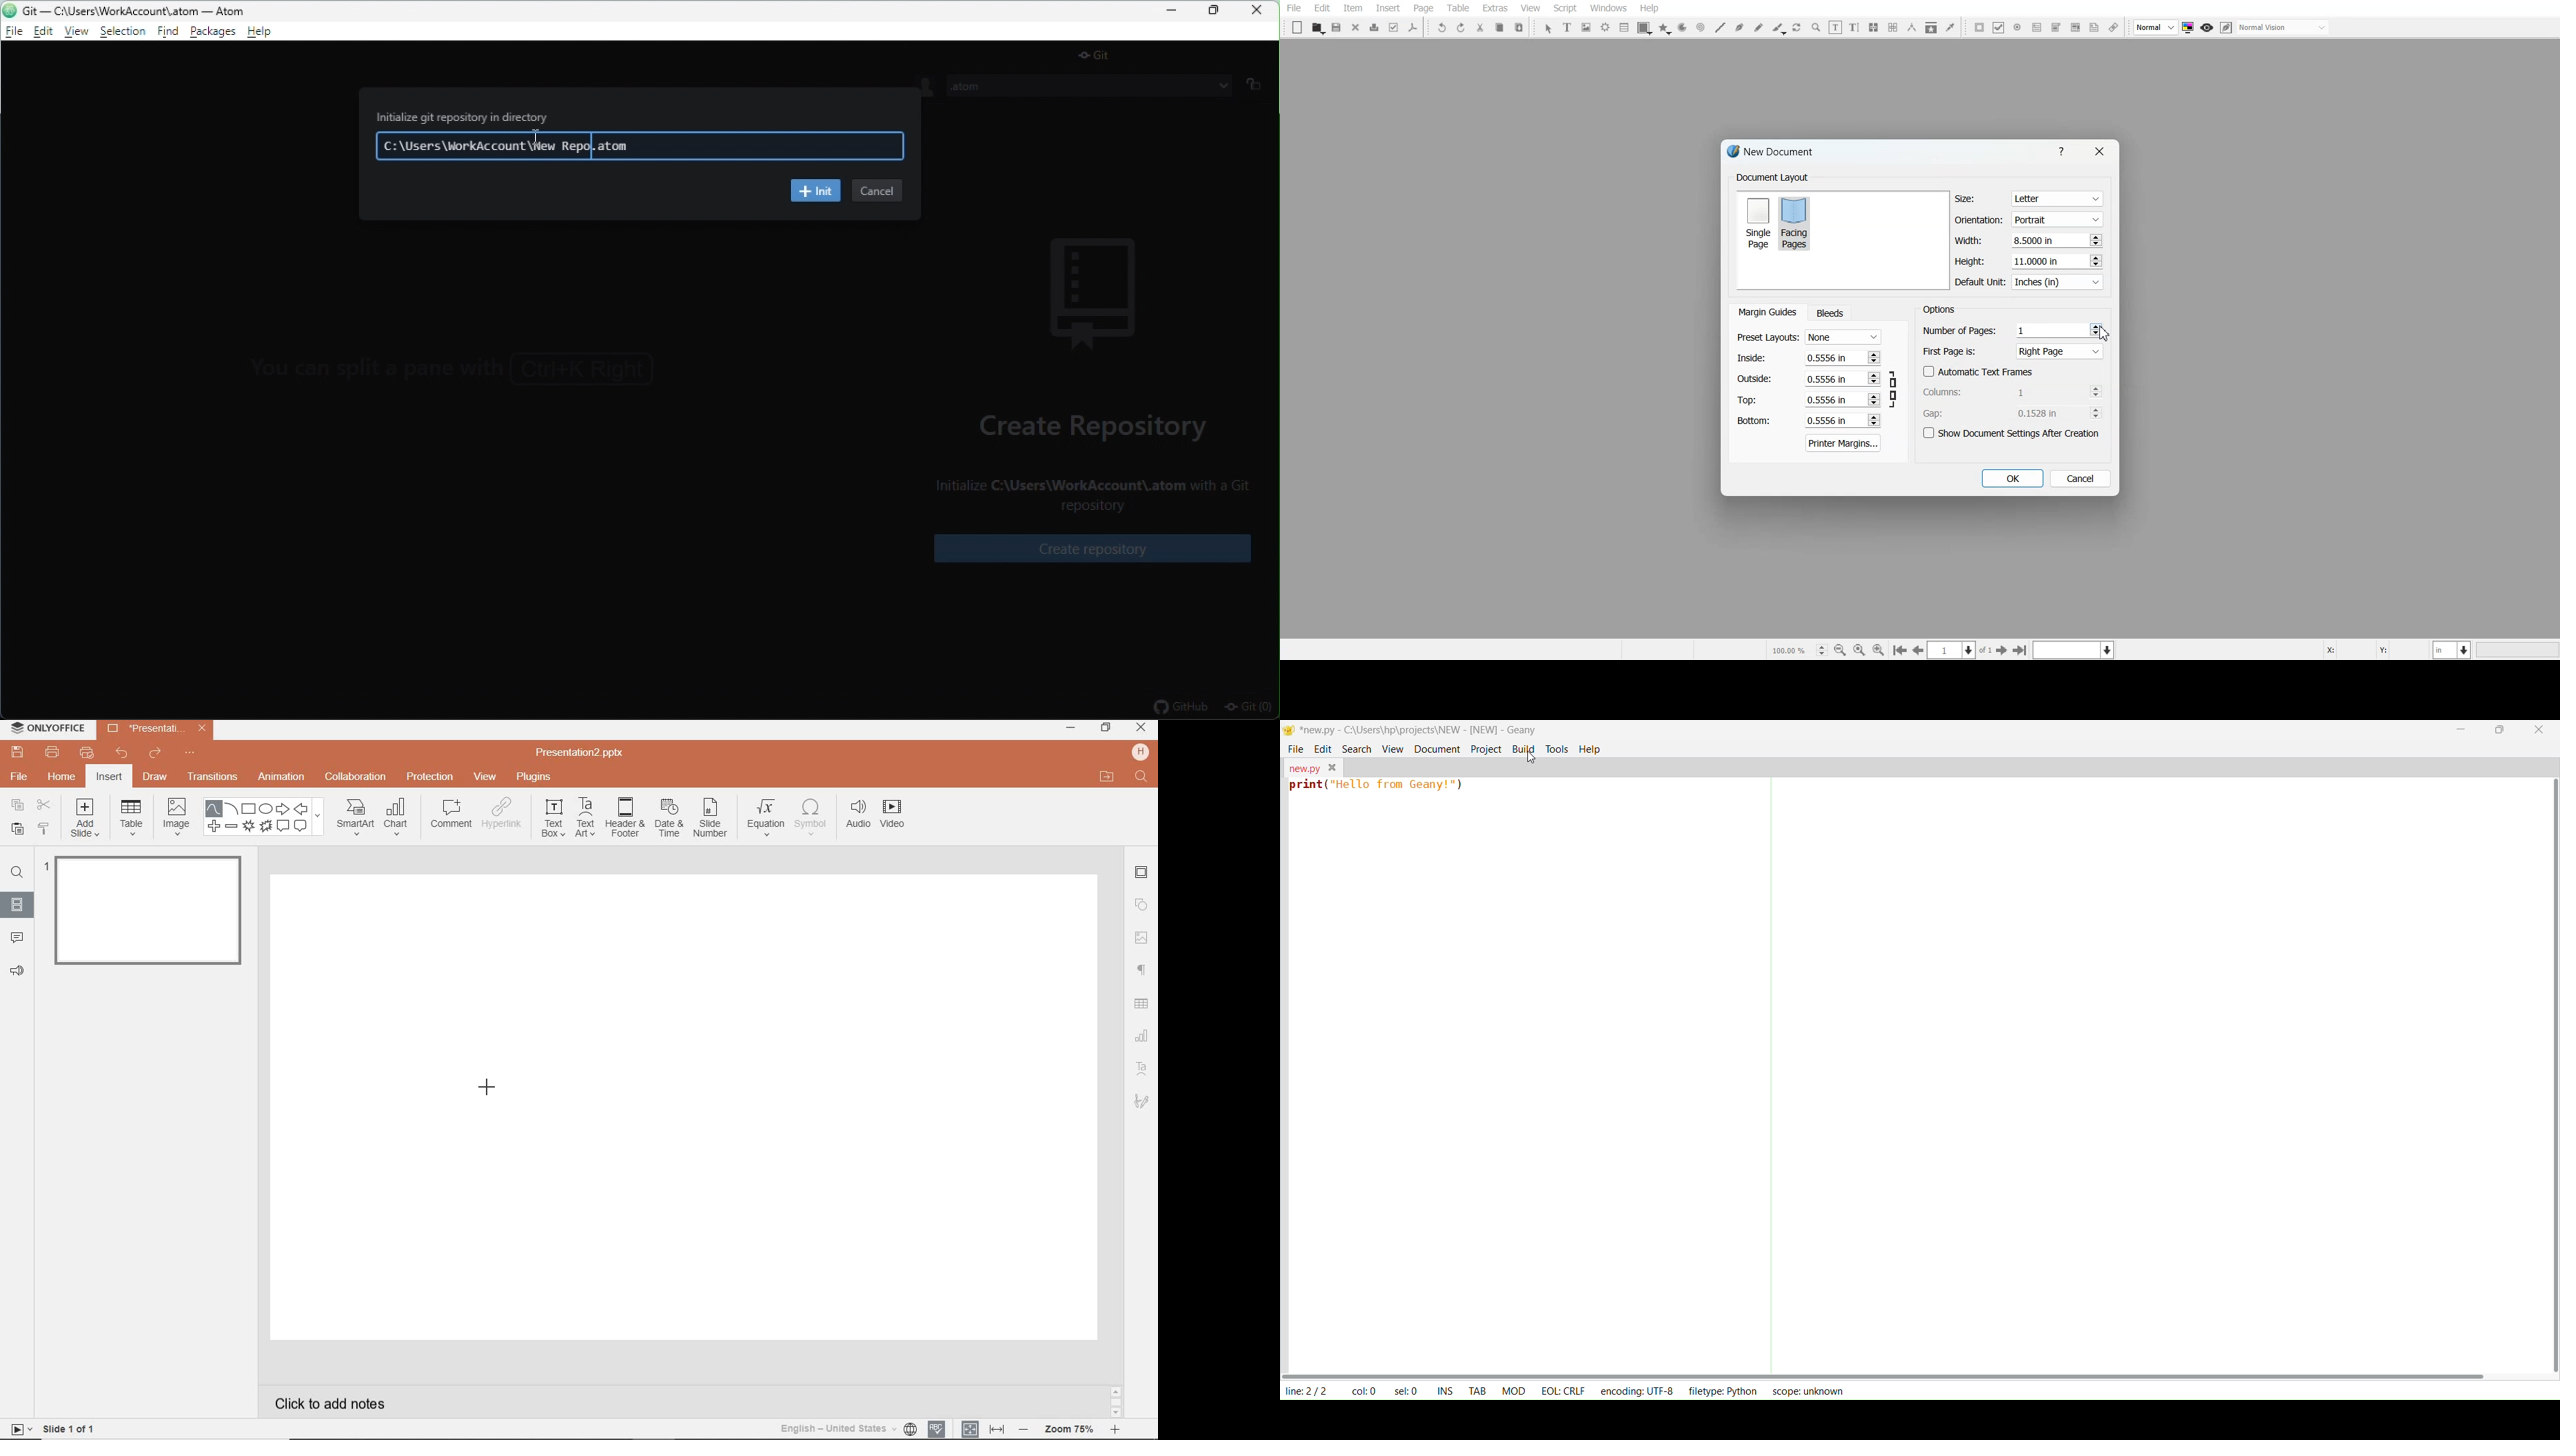 The height and width of the screenshot is (1456, 2576). What do you see at coordinates (1961, 650) in the screenshot?
I see `Select the current page` at bounding box center [1961, 650].